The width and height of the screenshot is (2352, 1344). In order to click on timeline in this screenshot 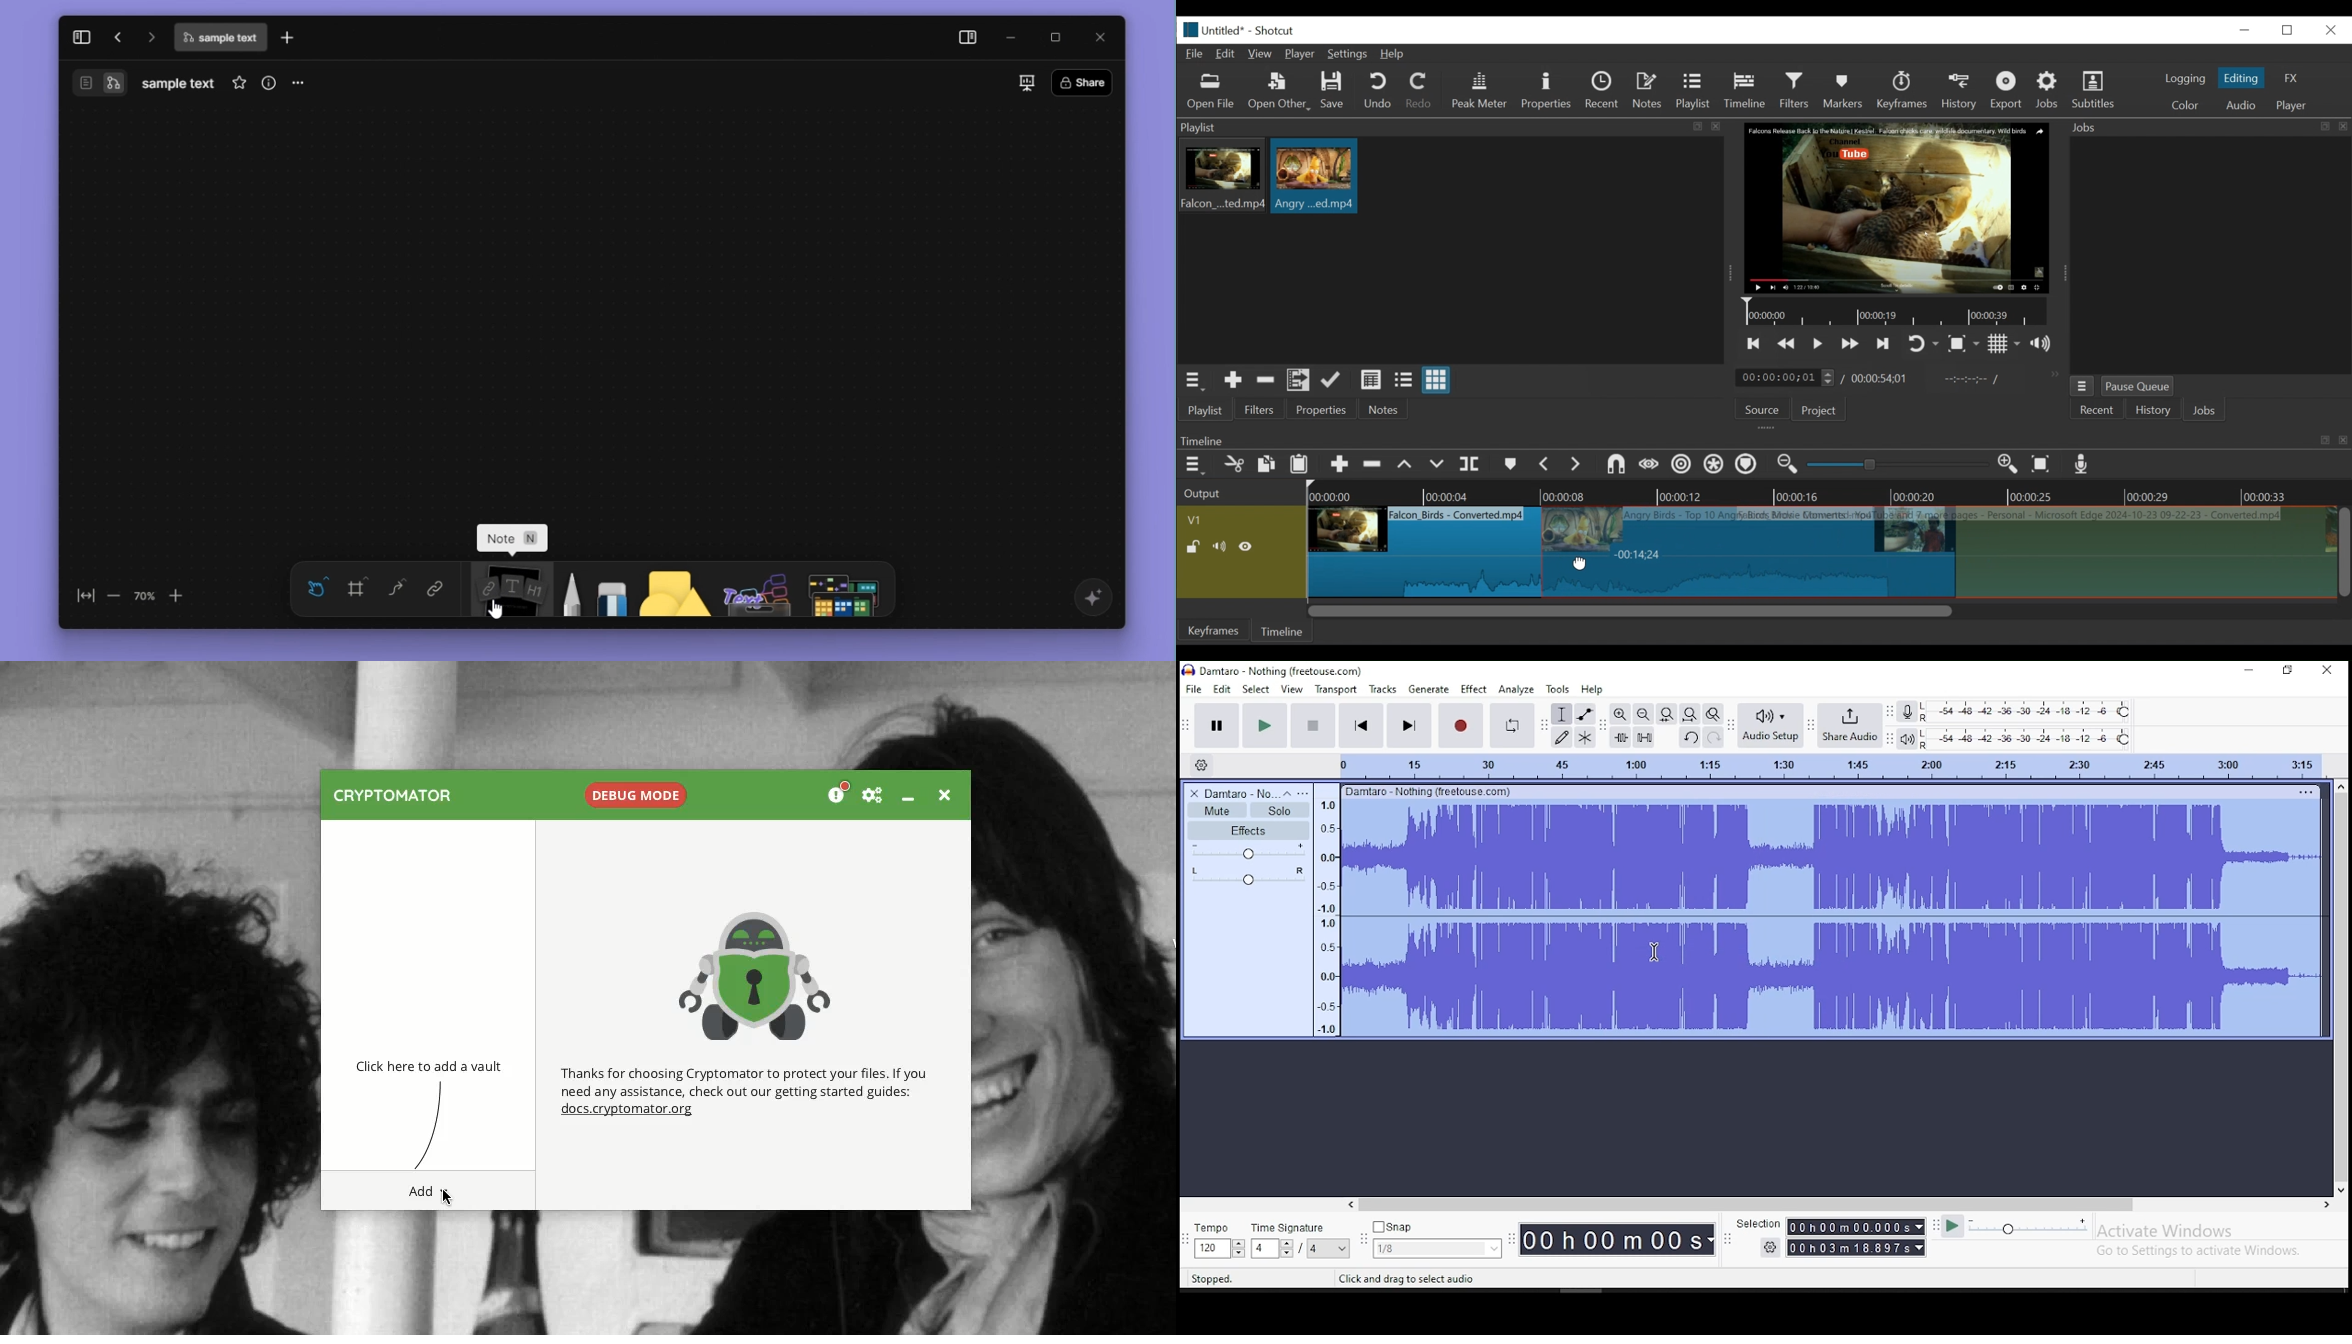, I will do `click(1820, 766)`.